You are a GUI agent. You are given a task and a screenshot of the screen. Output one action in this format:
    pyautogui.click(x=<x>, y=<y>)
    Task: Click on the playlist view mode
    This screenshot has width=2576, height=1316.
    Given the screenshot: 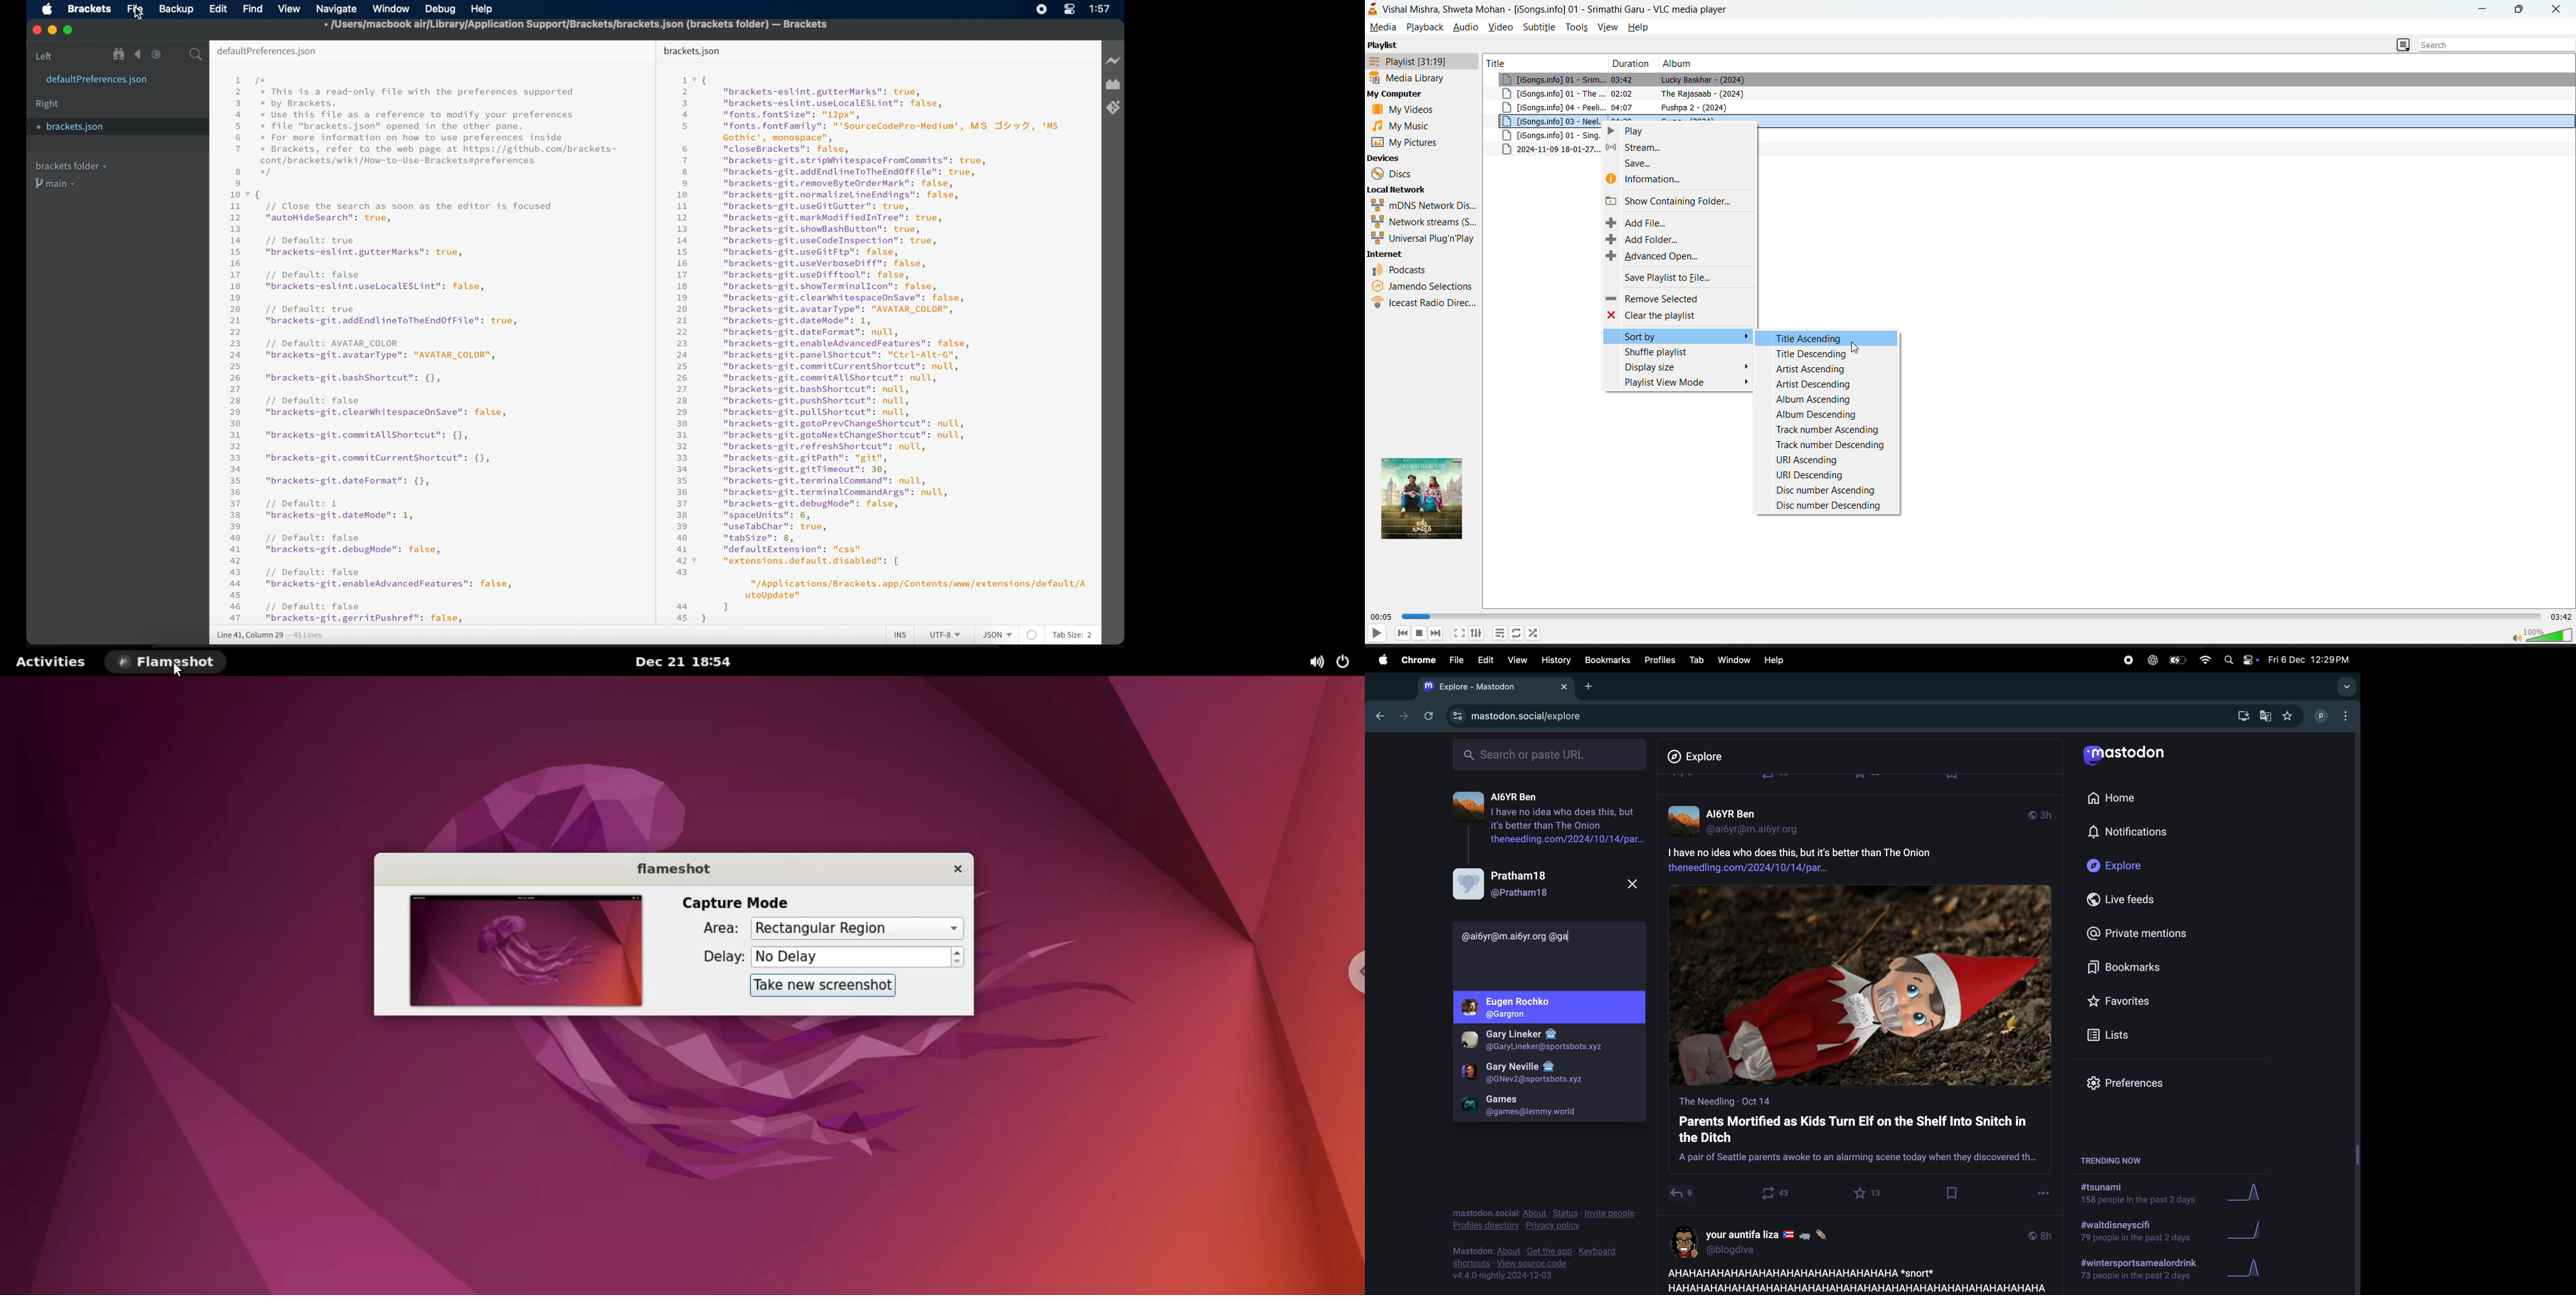 What is the action you would take?
    pyautogui.click(x=1679, y=384)
    